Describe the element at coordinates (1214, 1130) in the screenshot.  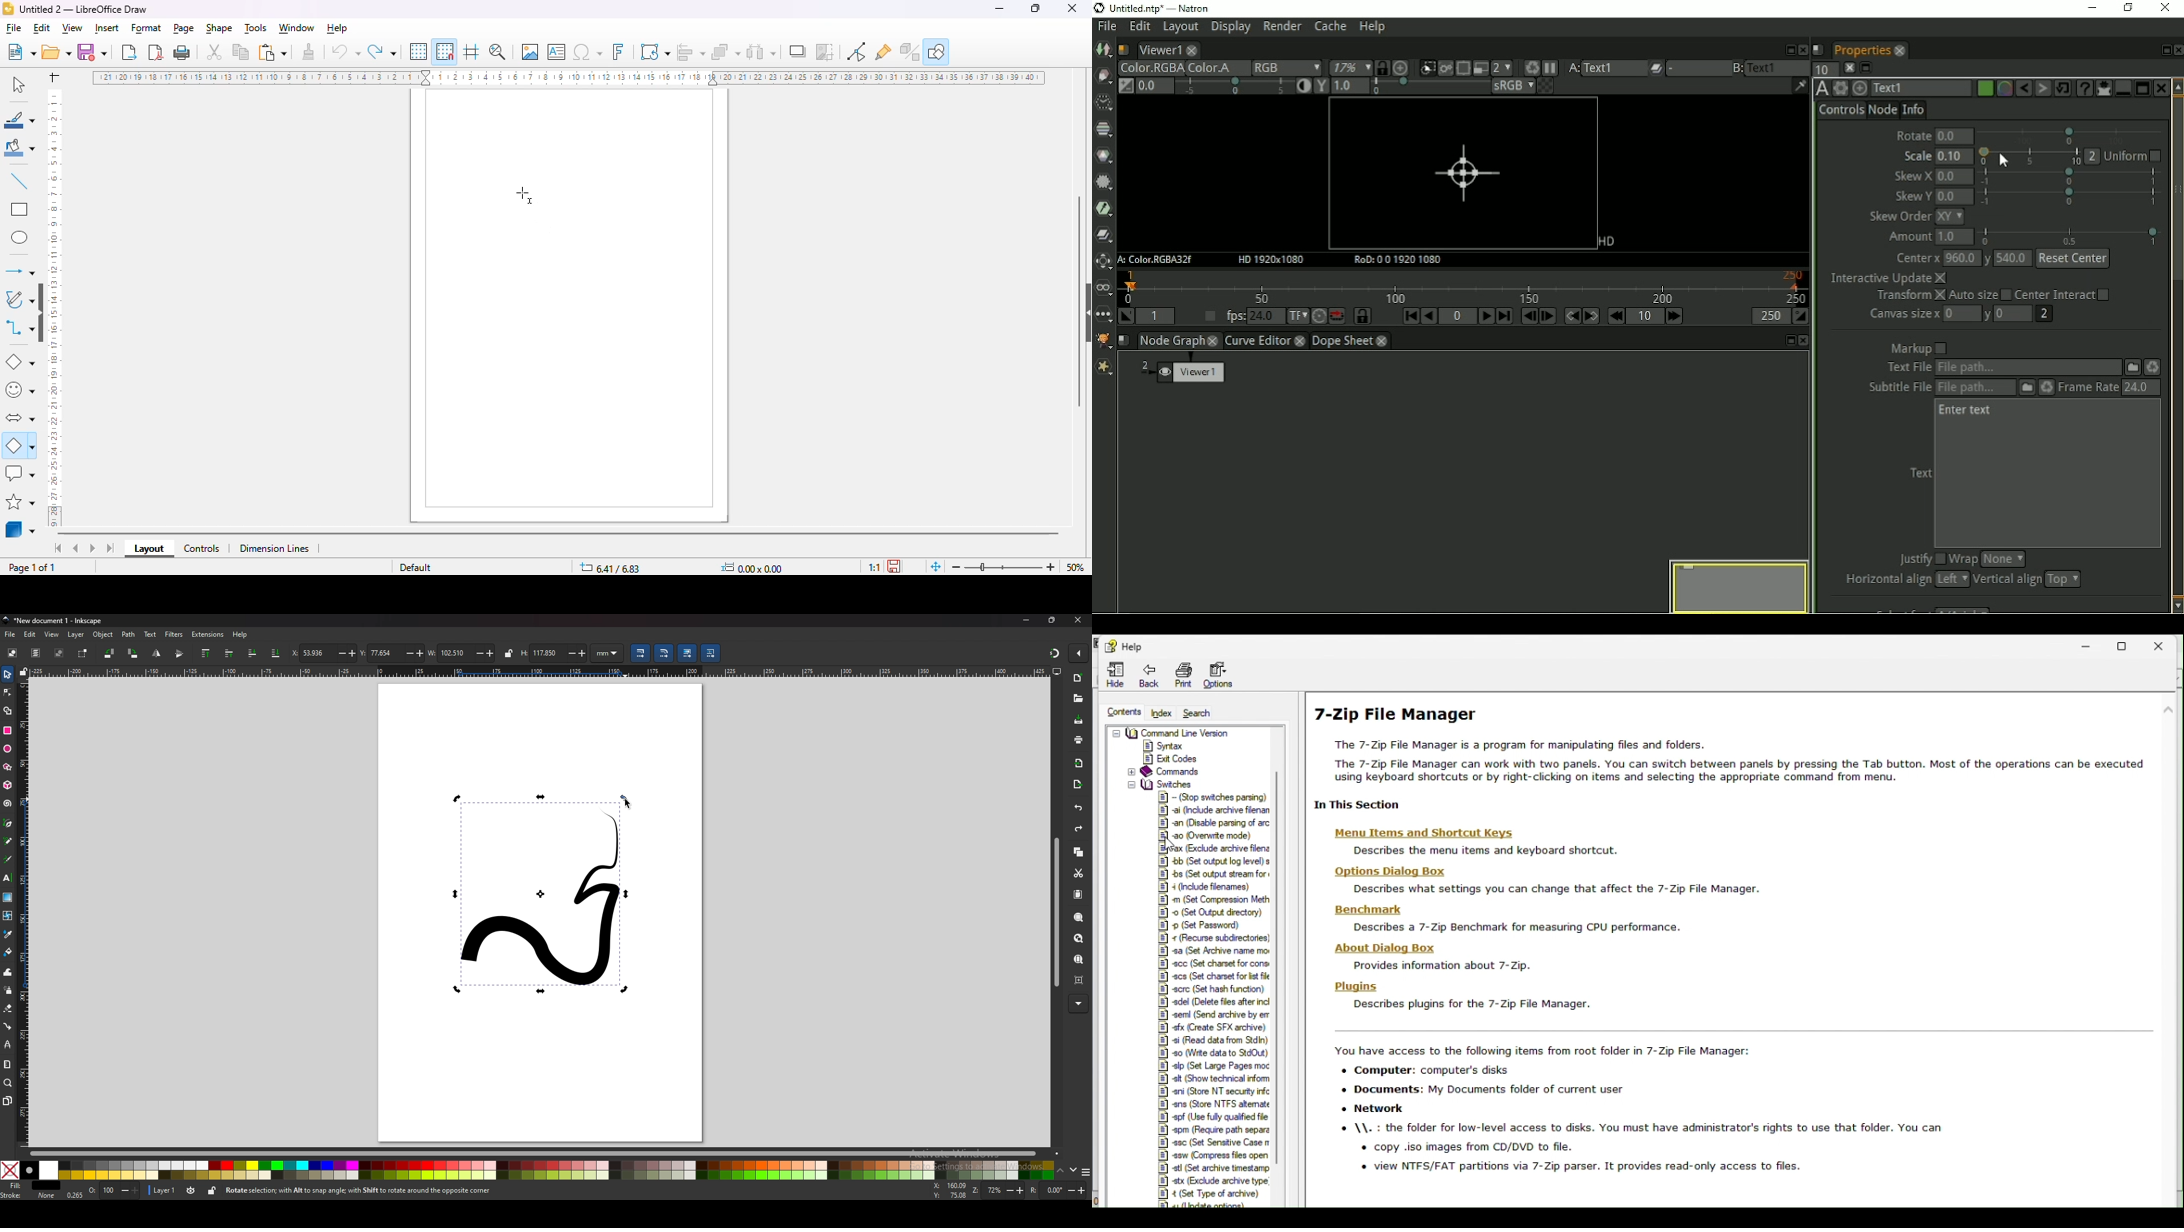
I see `|®] epm (Require path separa` at that location.